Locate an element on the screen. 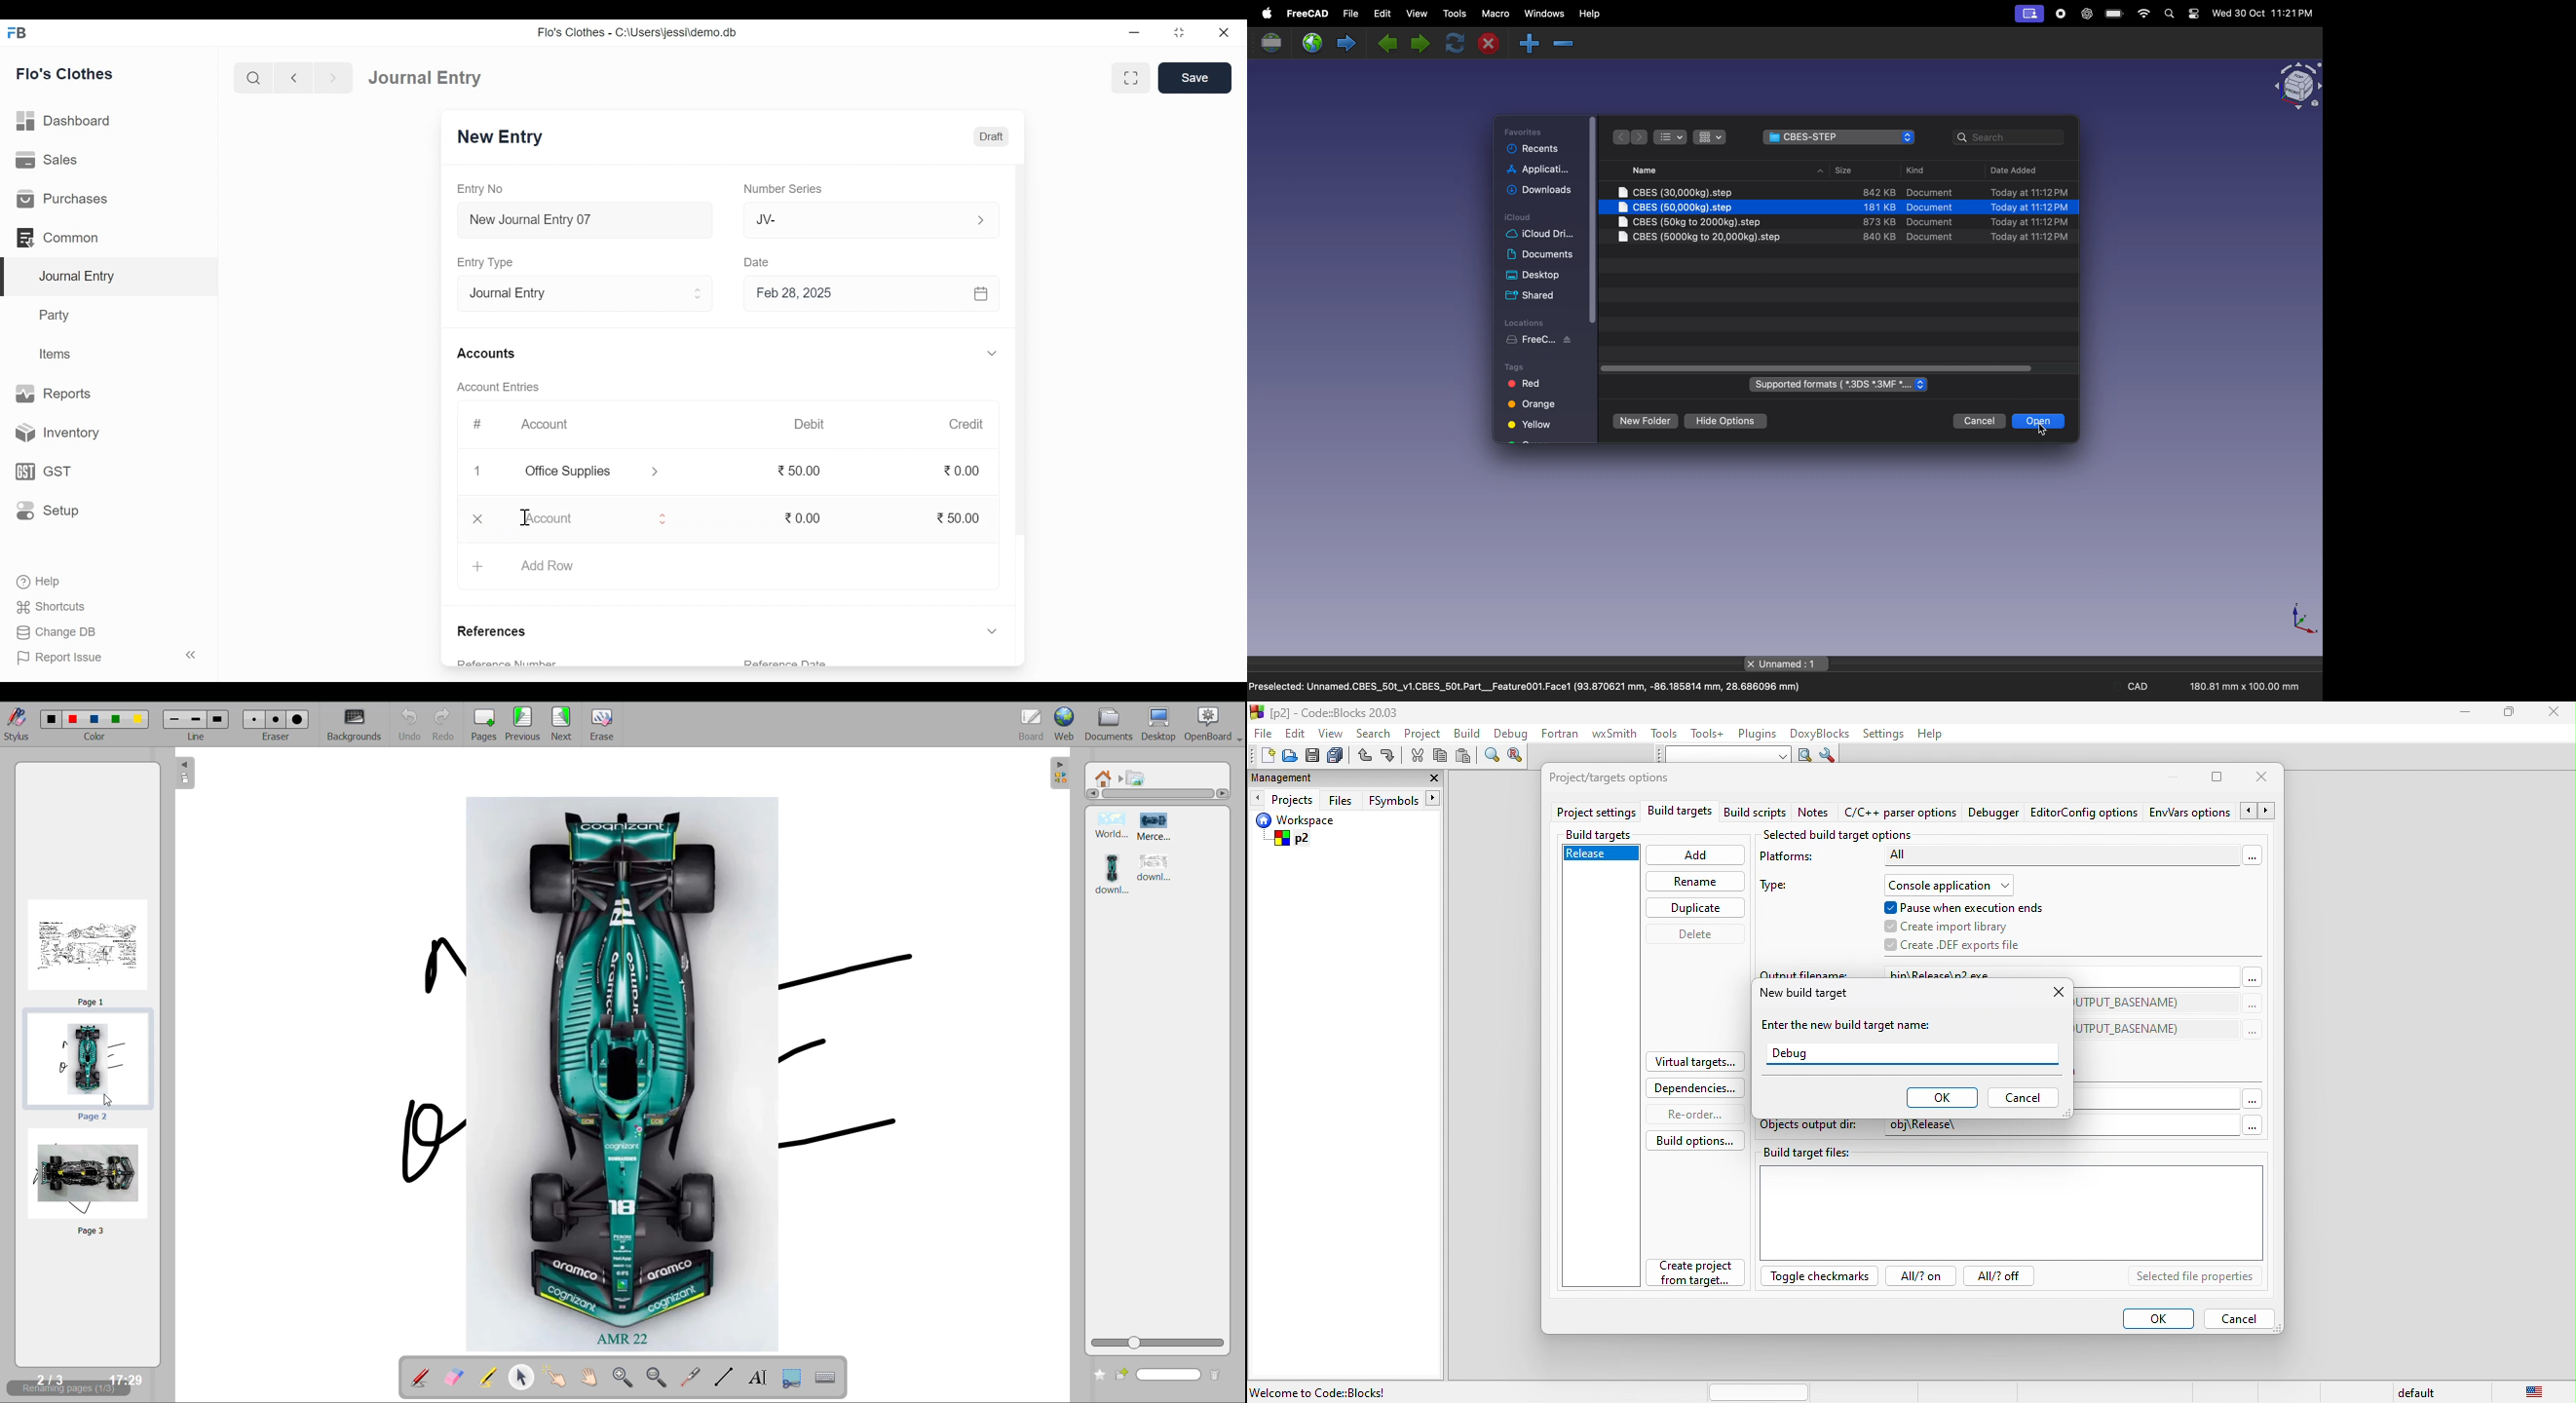 Image resolution: width=2576 pixels, height=1428 pixels. dependencies is located at coordinates (1695, 1086).